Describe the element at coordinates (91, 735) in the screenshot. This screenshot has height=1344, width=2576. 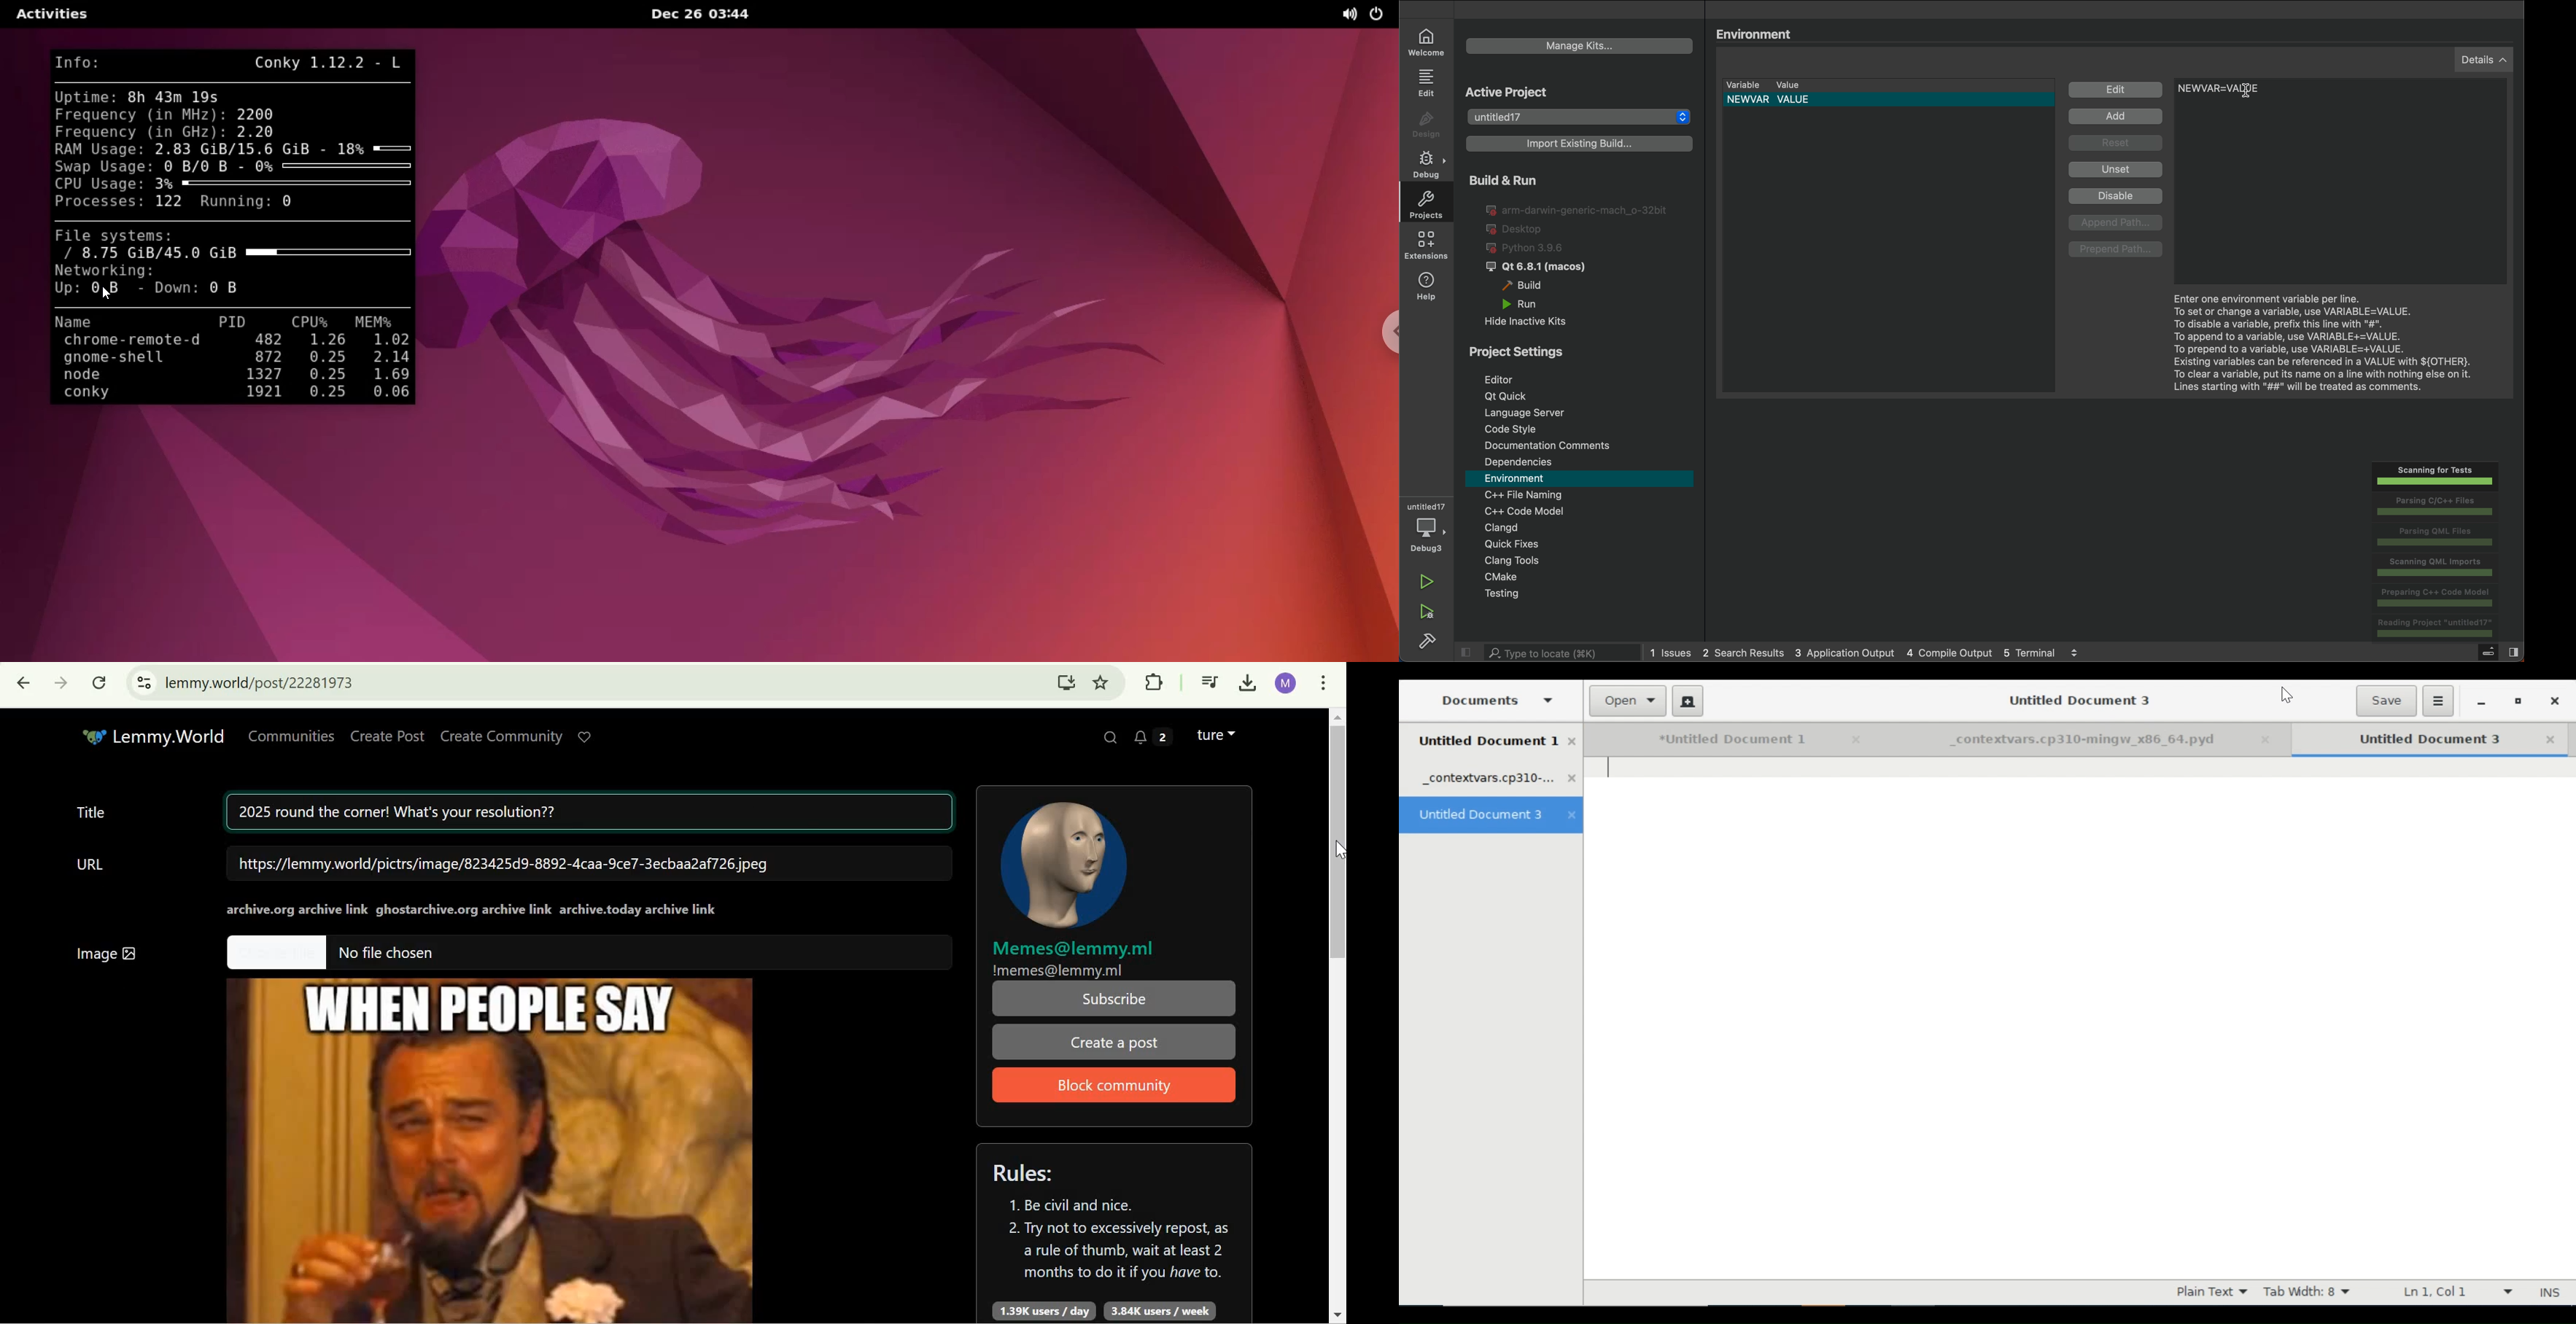
I see `` at that location.